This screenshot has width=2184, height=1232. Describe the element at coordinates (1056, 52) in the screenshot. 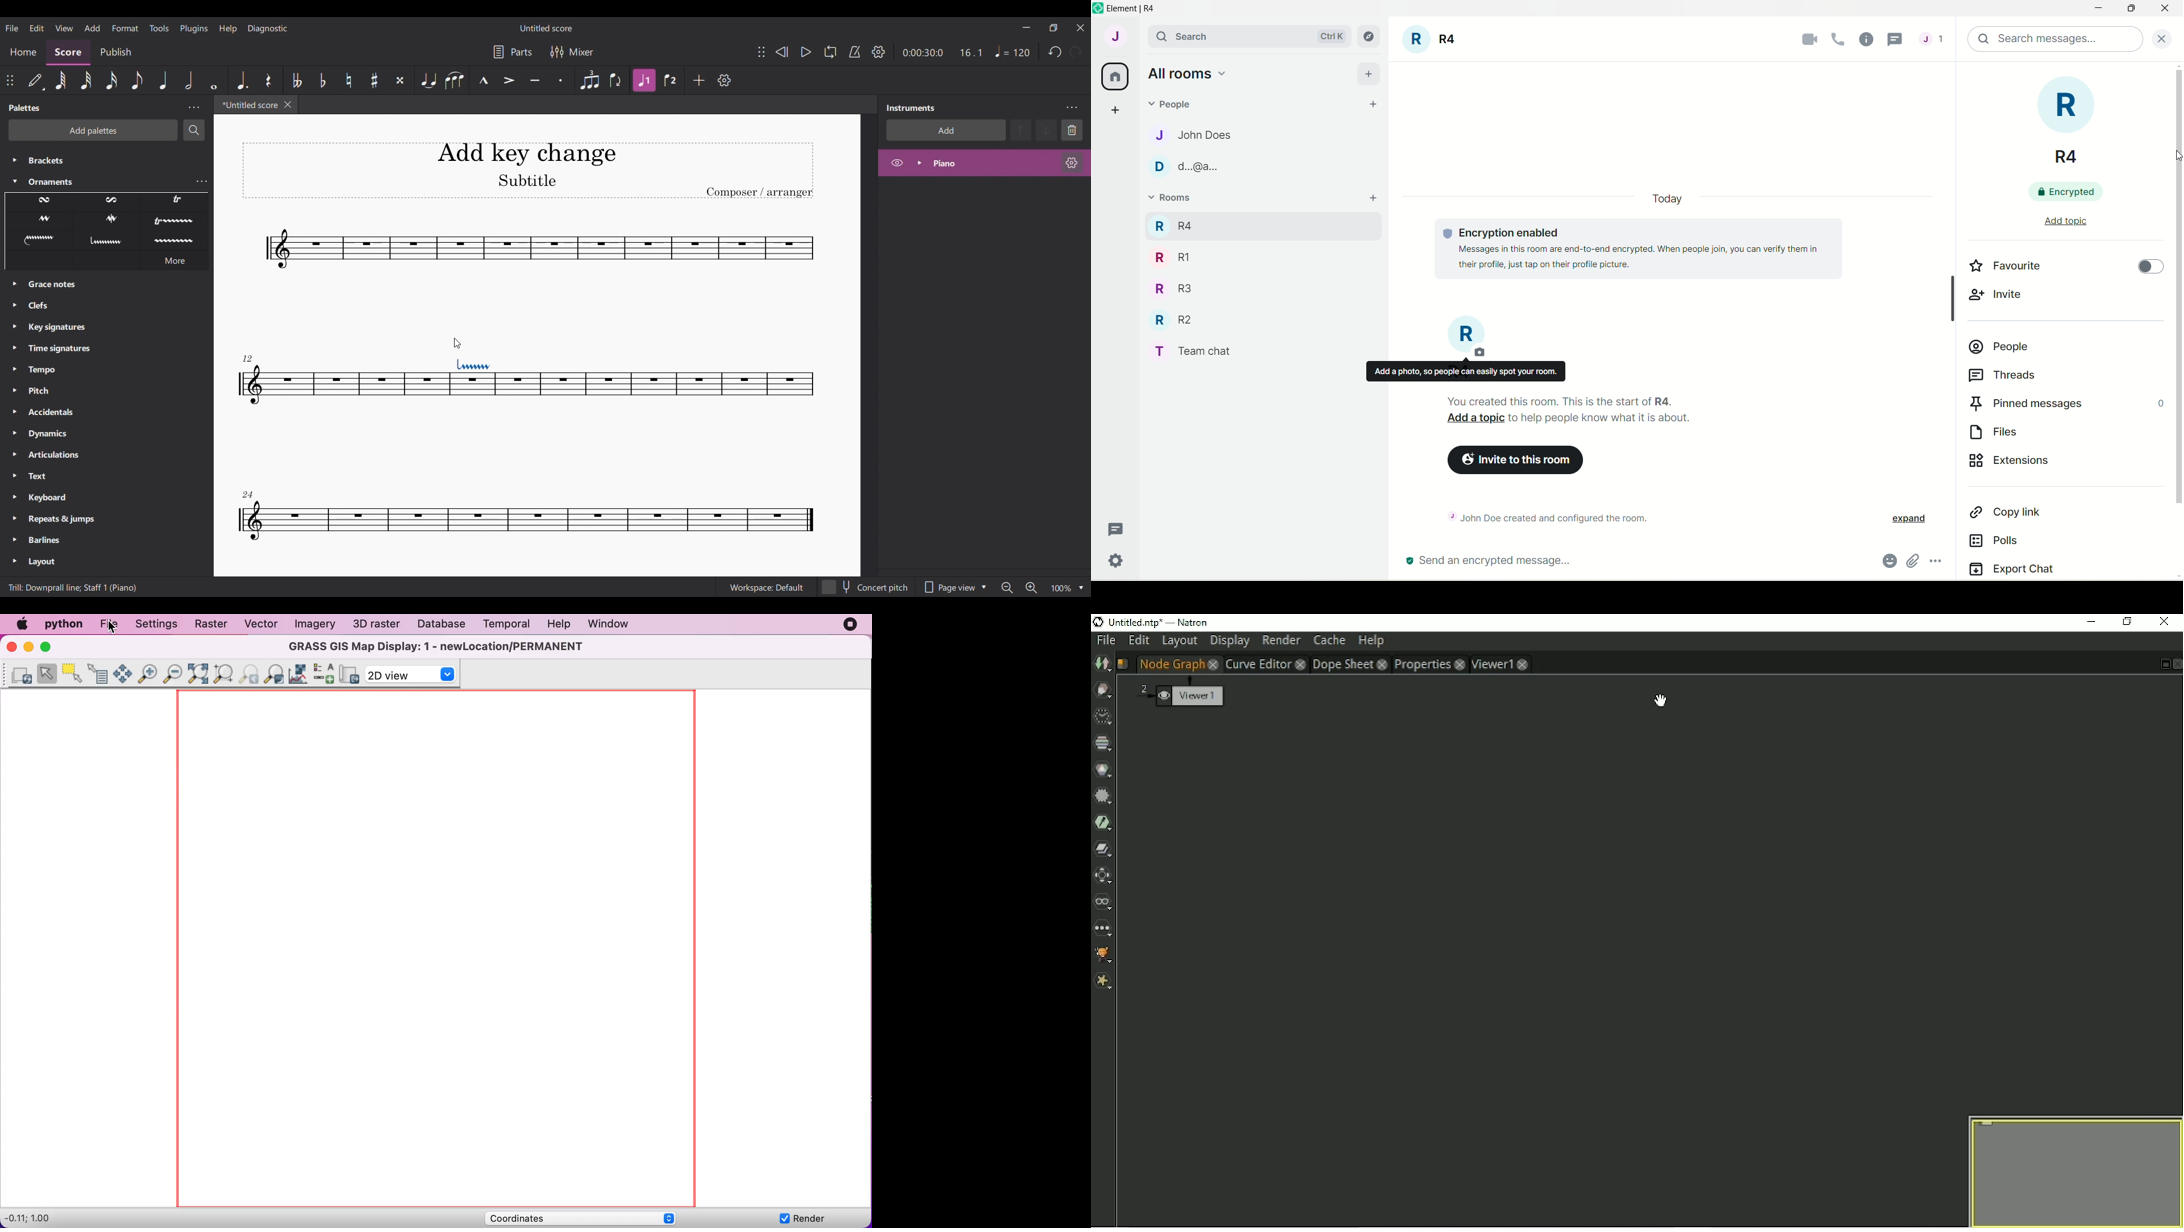

I see `Undo` at that location.